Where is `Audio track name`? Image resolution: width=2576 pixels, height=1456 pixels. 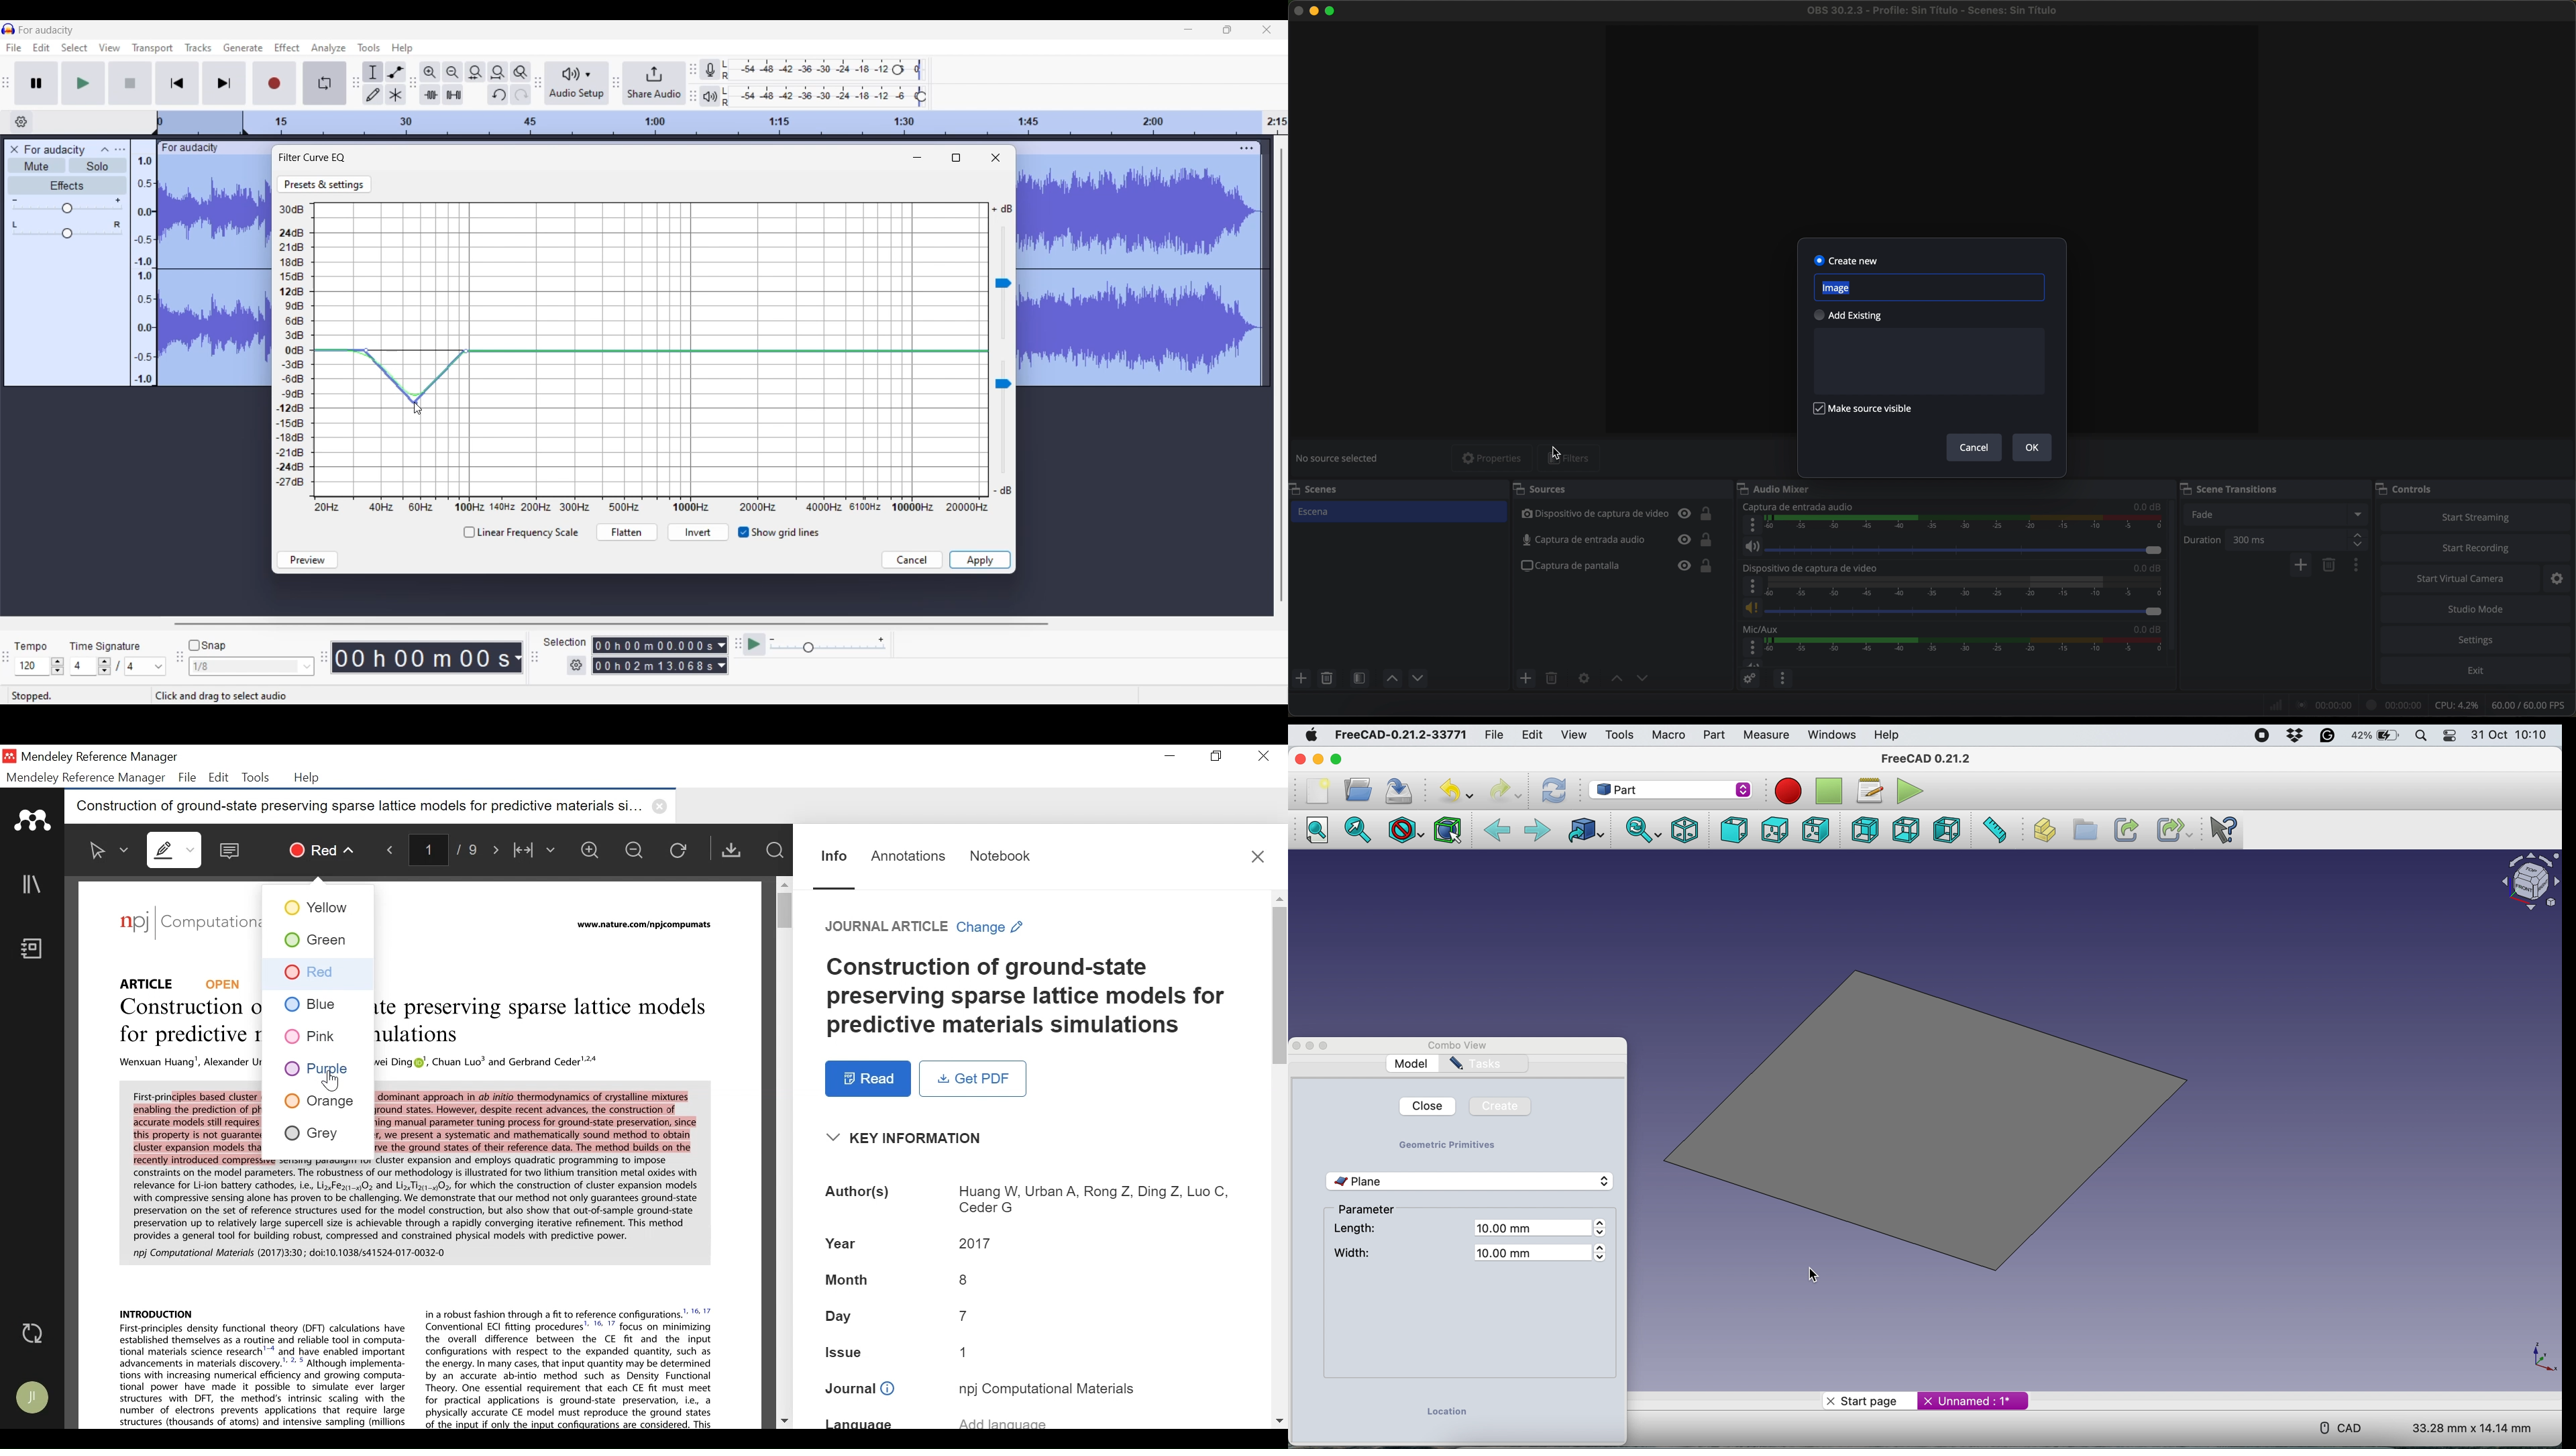 Audio track name is located at coordinates (55, 150).